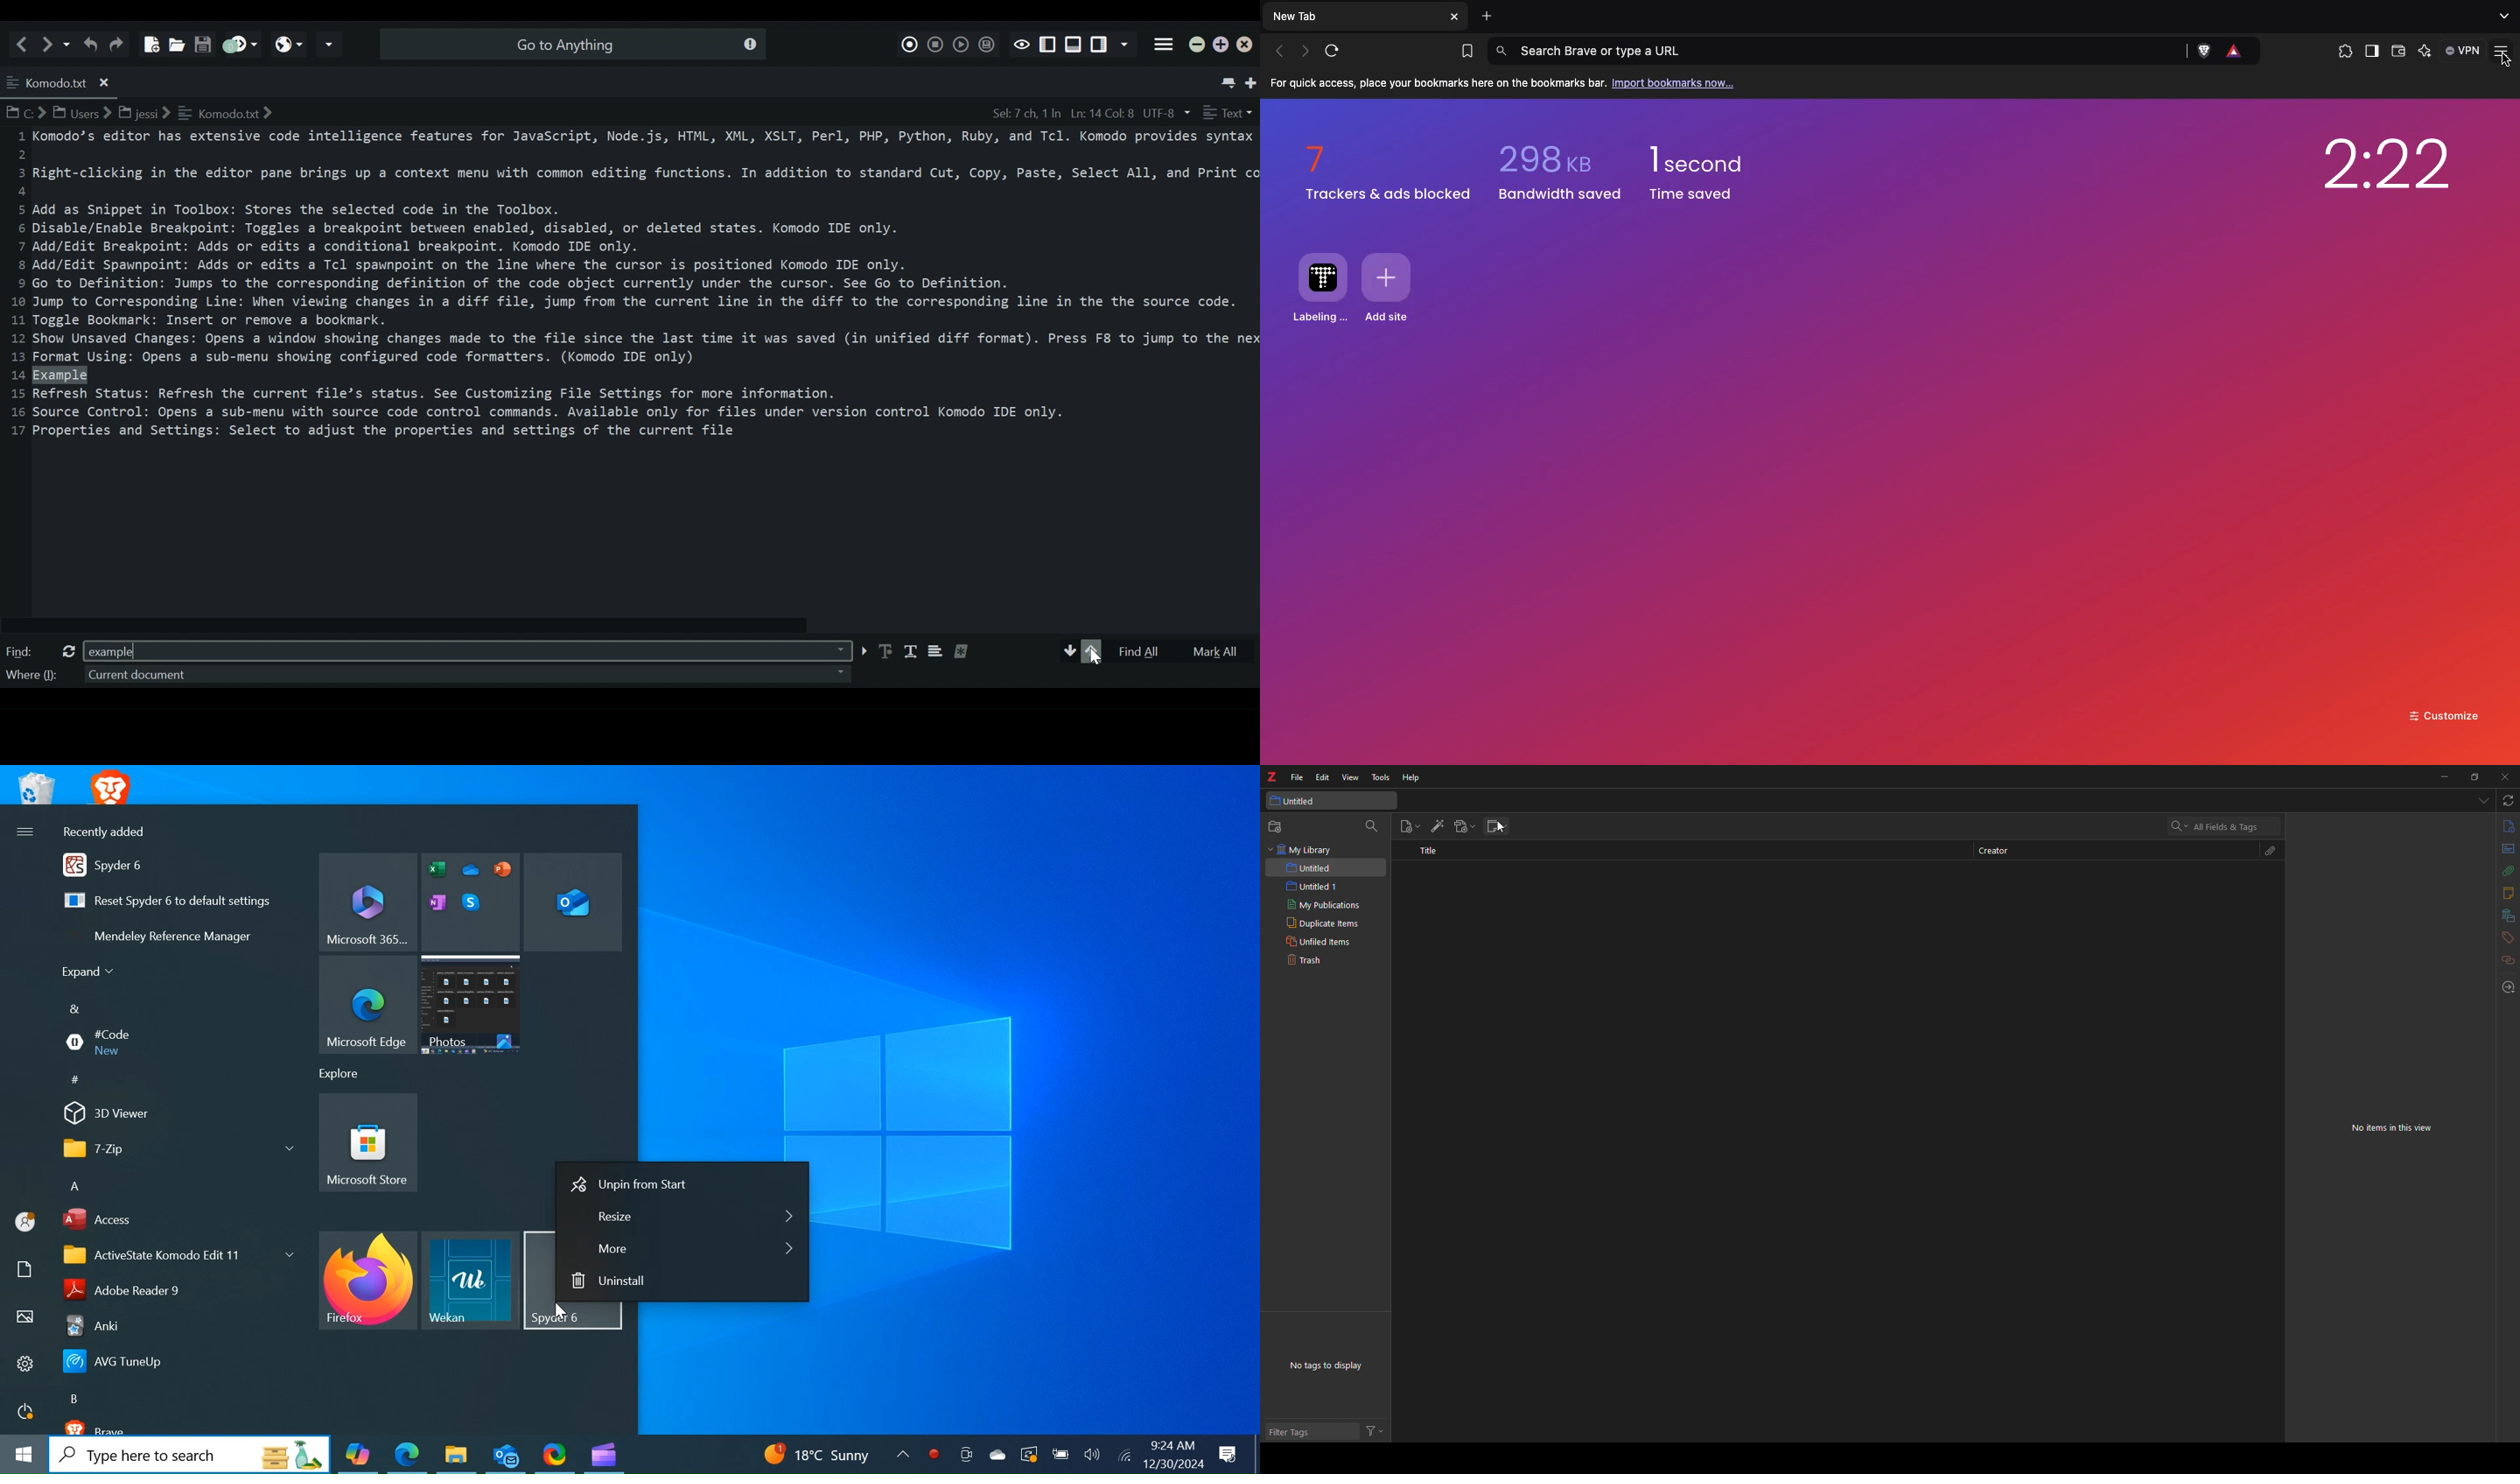  I want to click on close, so click(2506, 777).